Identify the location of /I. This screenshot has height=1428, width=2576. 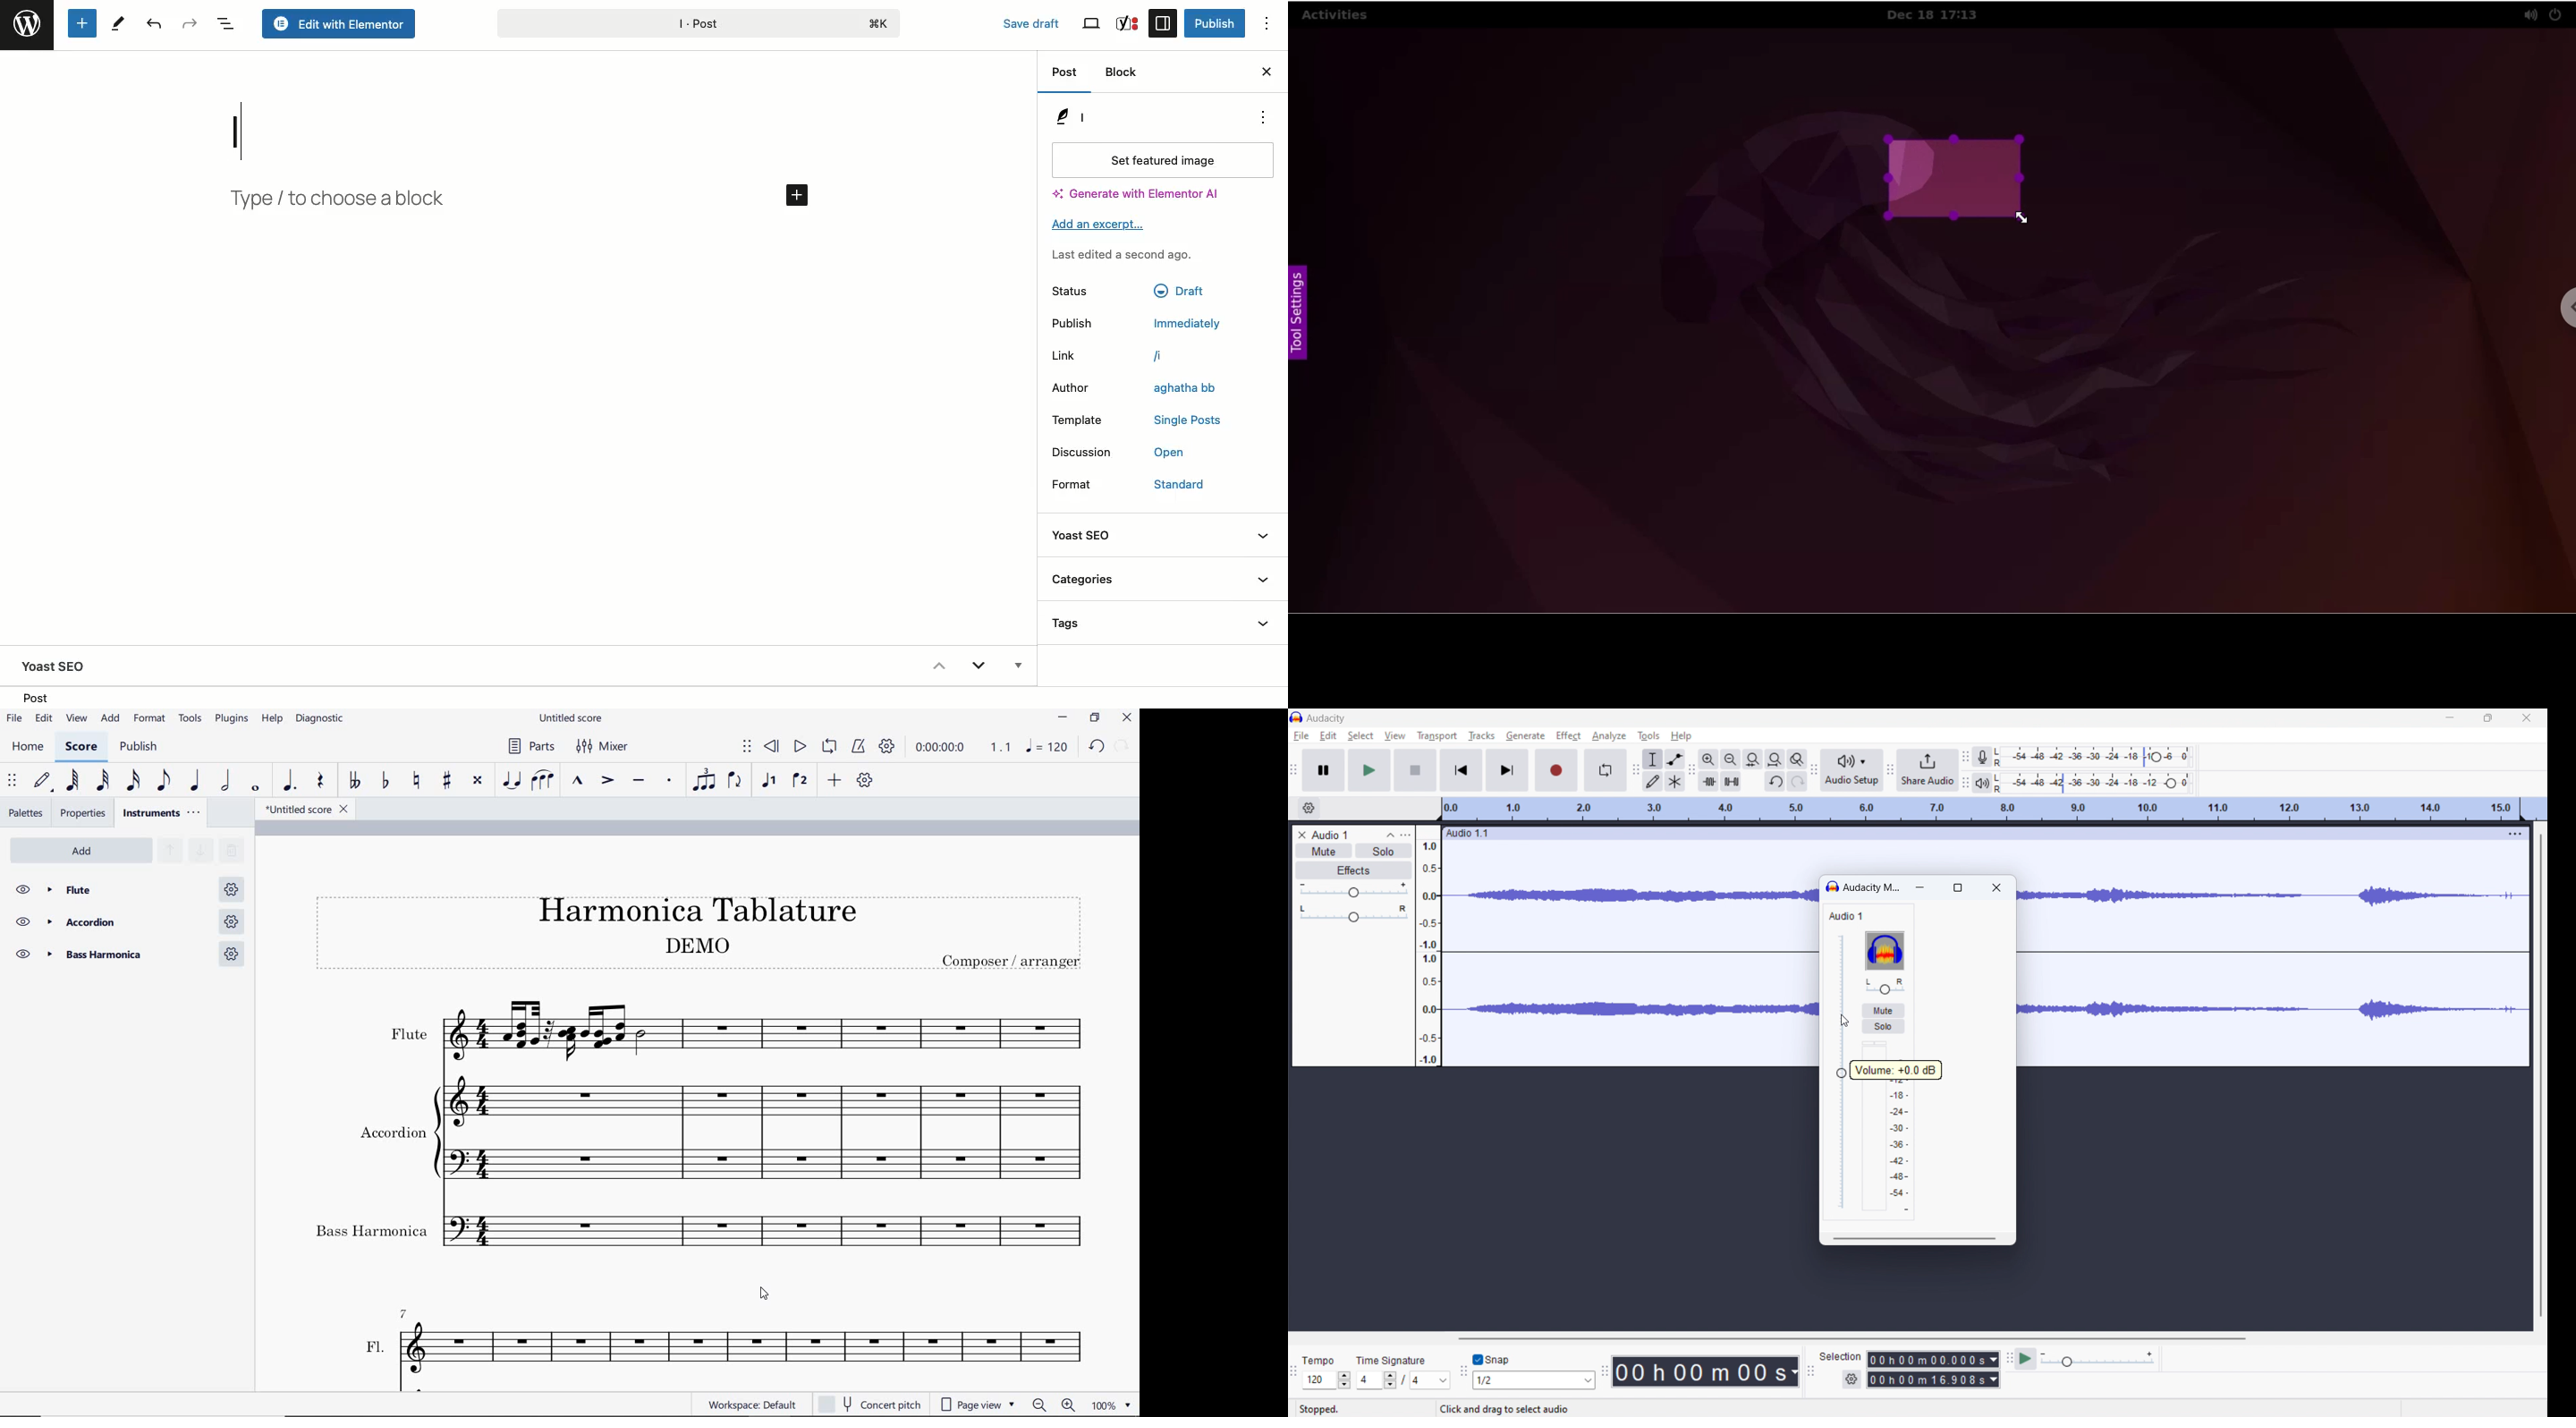
(1168, 356).